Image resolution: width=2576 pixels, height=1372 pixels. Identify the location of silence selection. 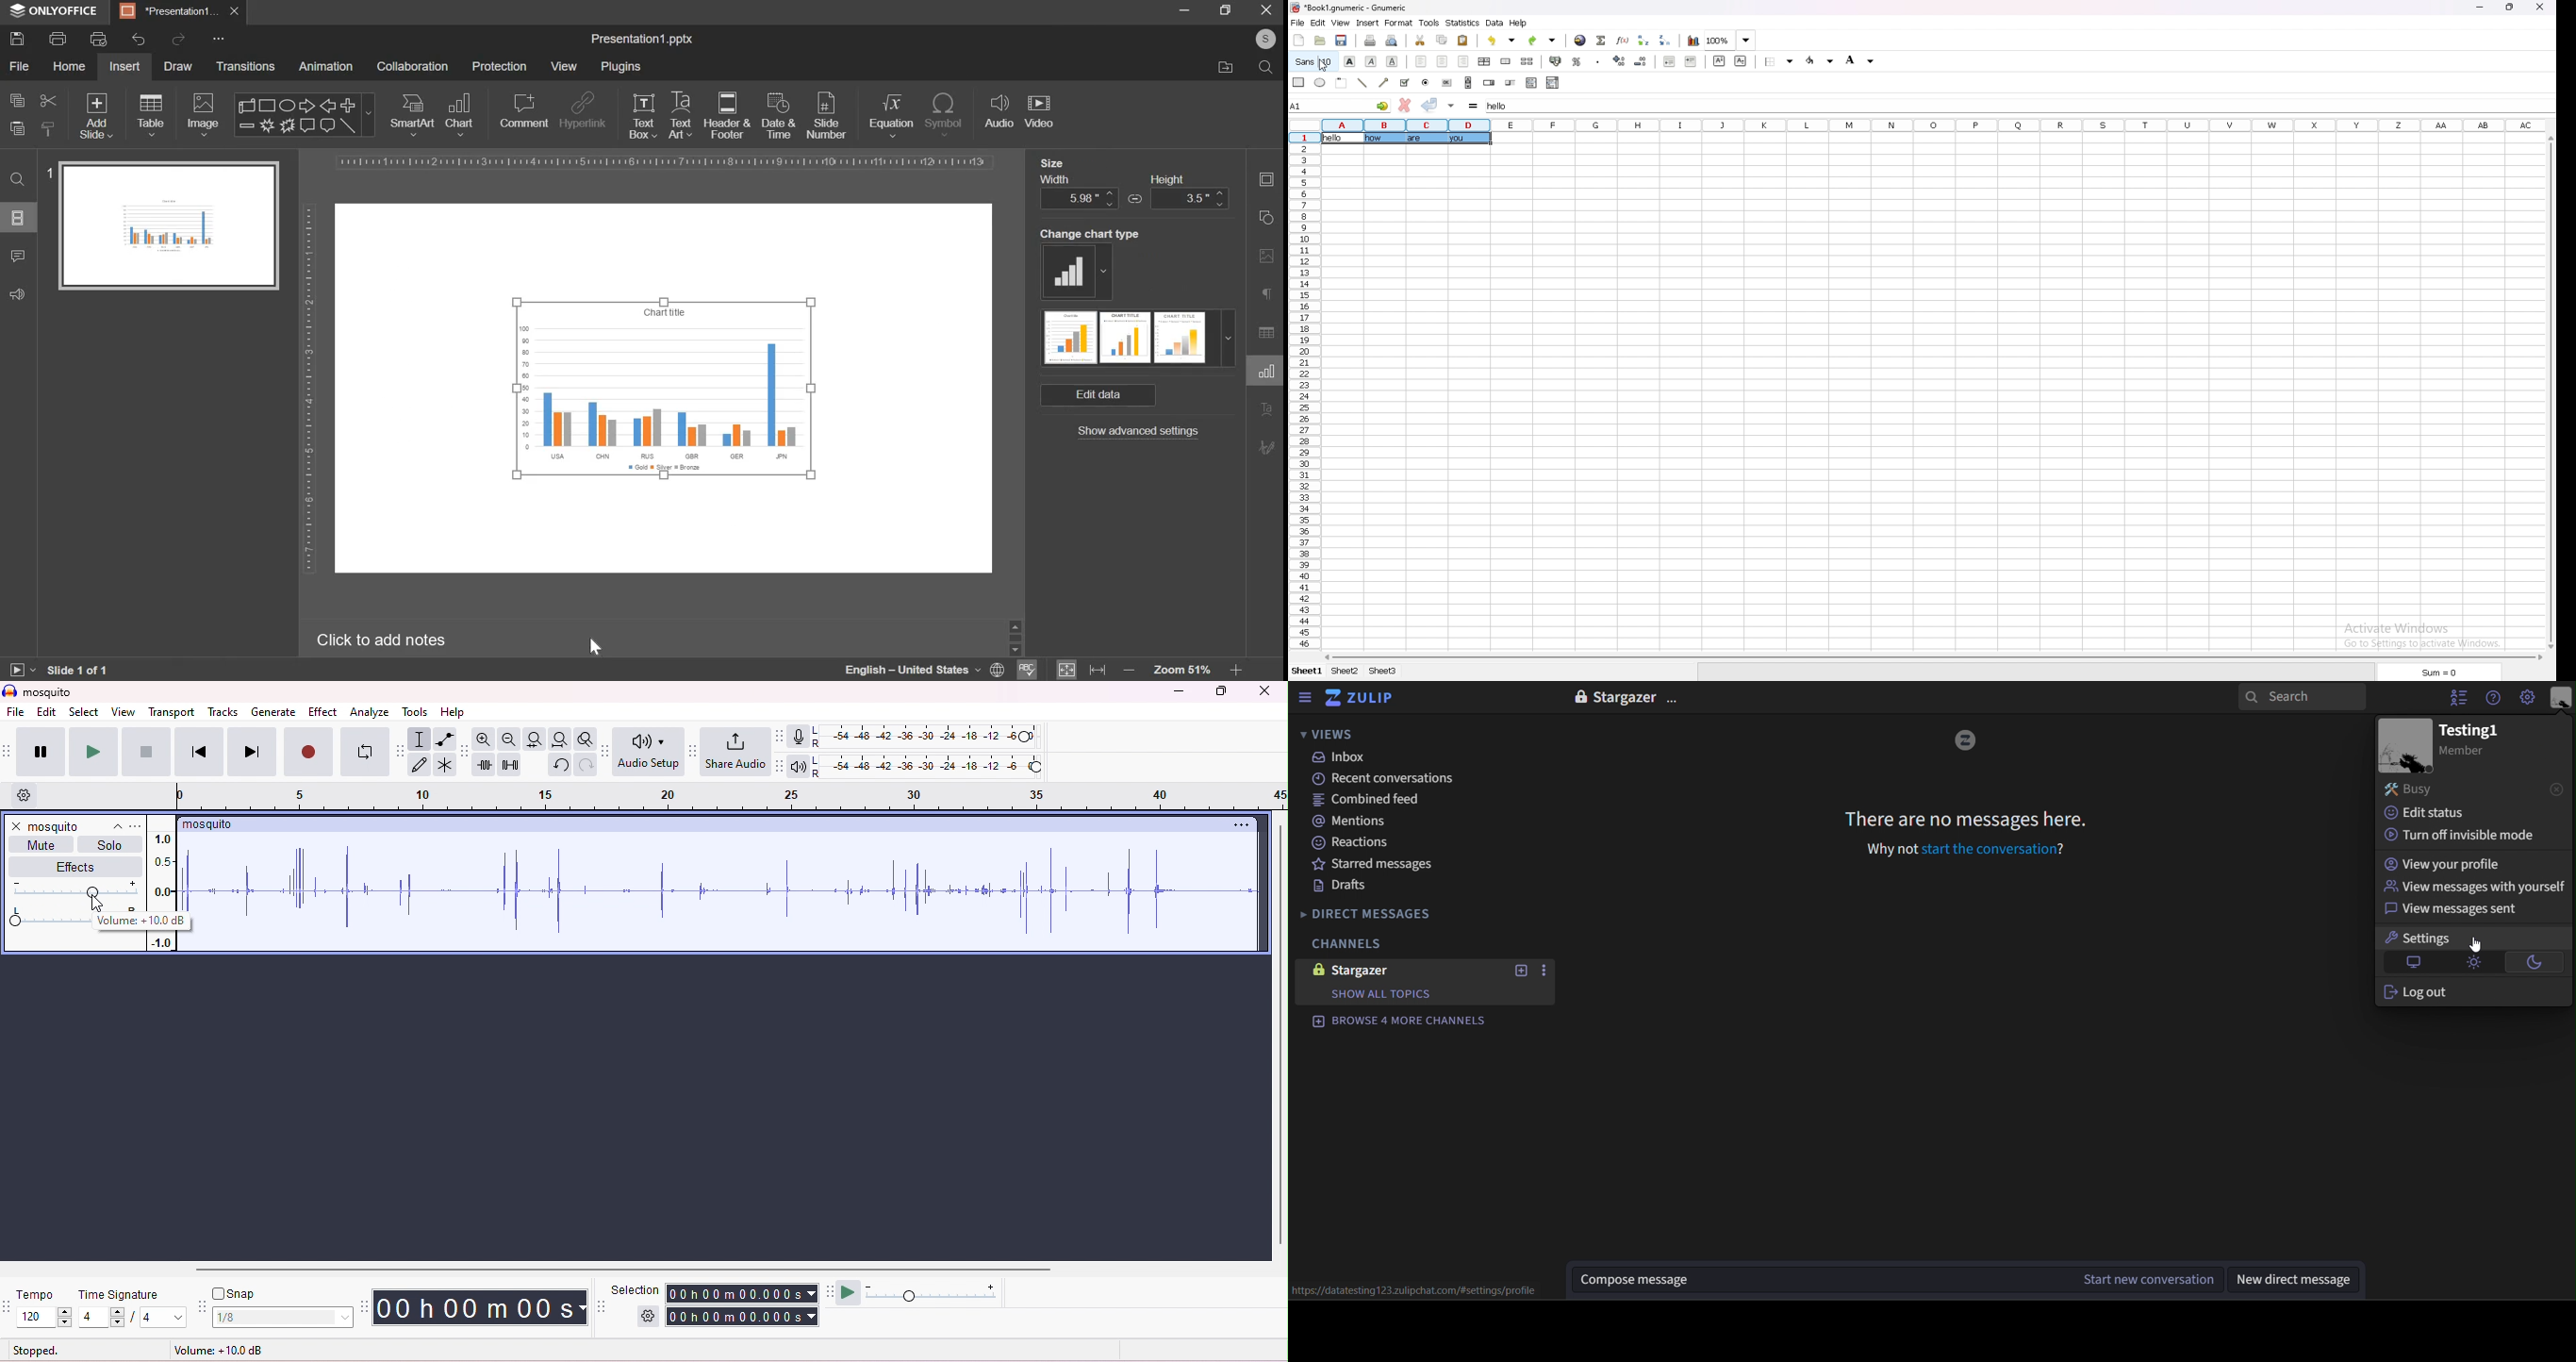
(510, 766).